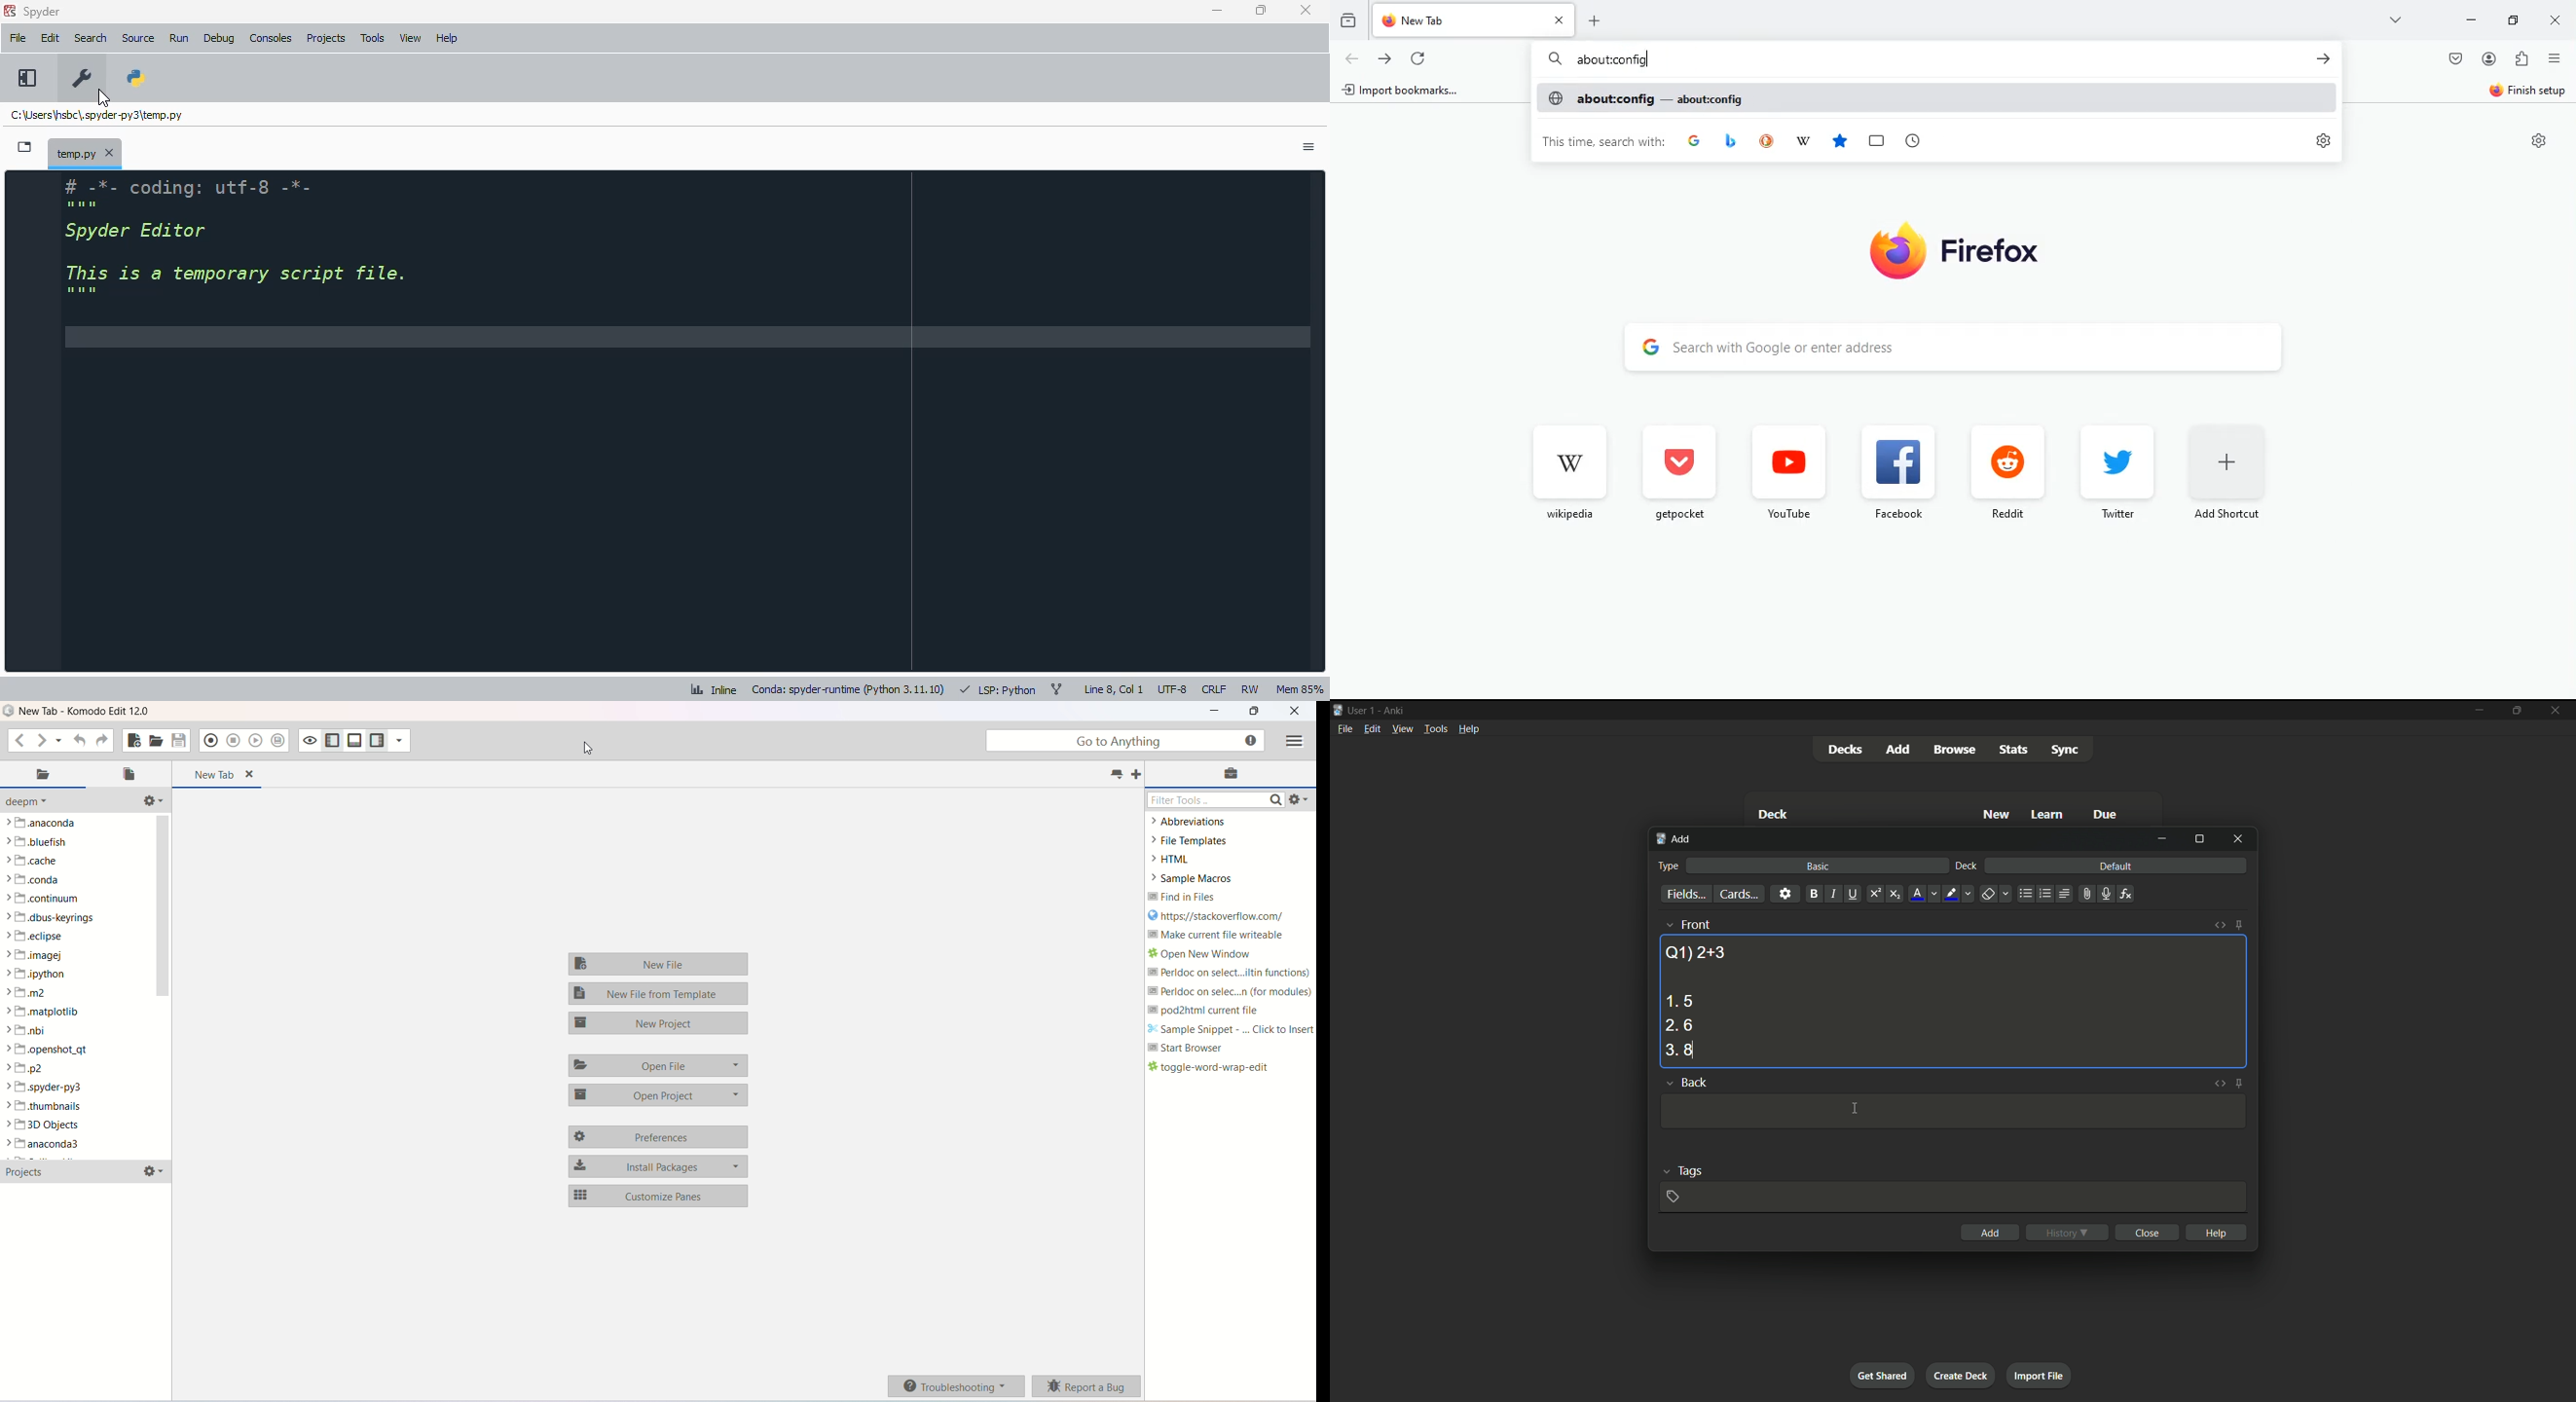 The height and width of the screenshot is (1428, 2576). What do you see at coordinates (2105, 816) in the screenshot?
I see `due` at bounding box center [2105, 816].